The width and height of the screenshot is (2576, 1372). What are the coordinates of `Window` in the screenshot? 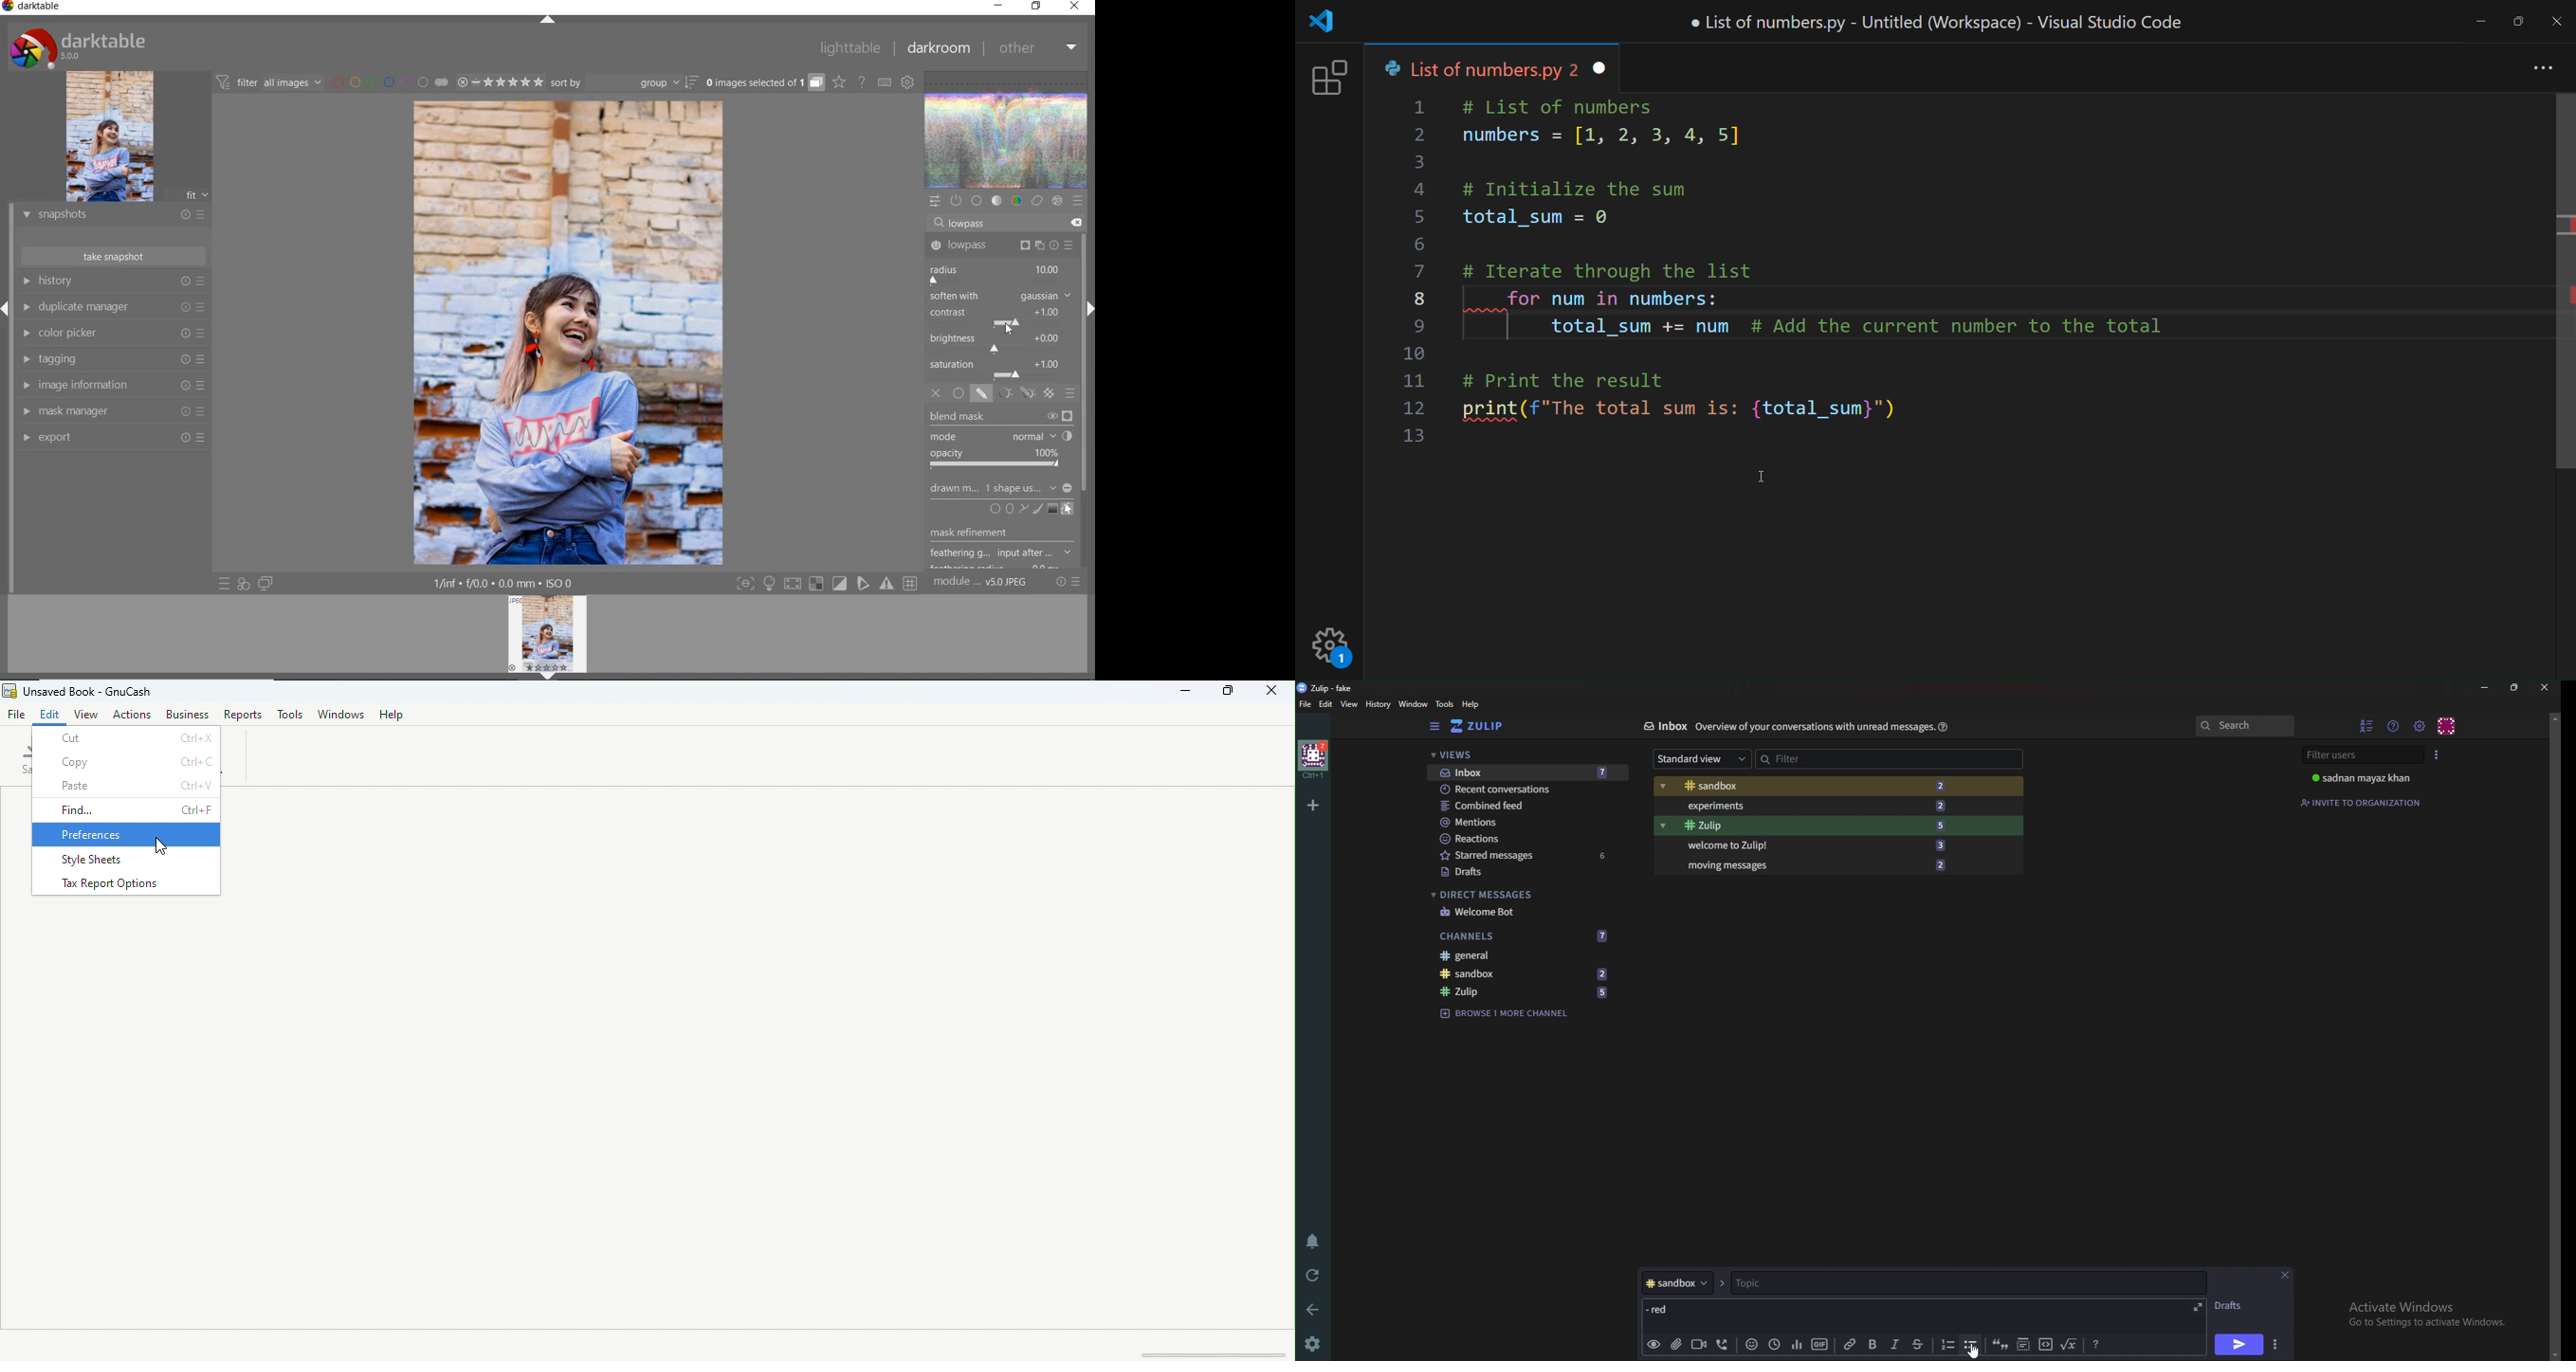 It's located at (1415, 704).